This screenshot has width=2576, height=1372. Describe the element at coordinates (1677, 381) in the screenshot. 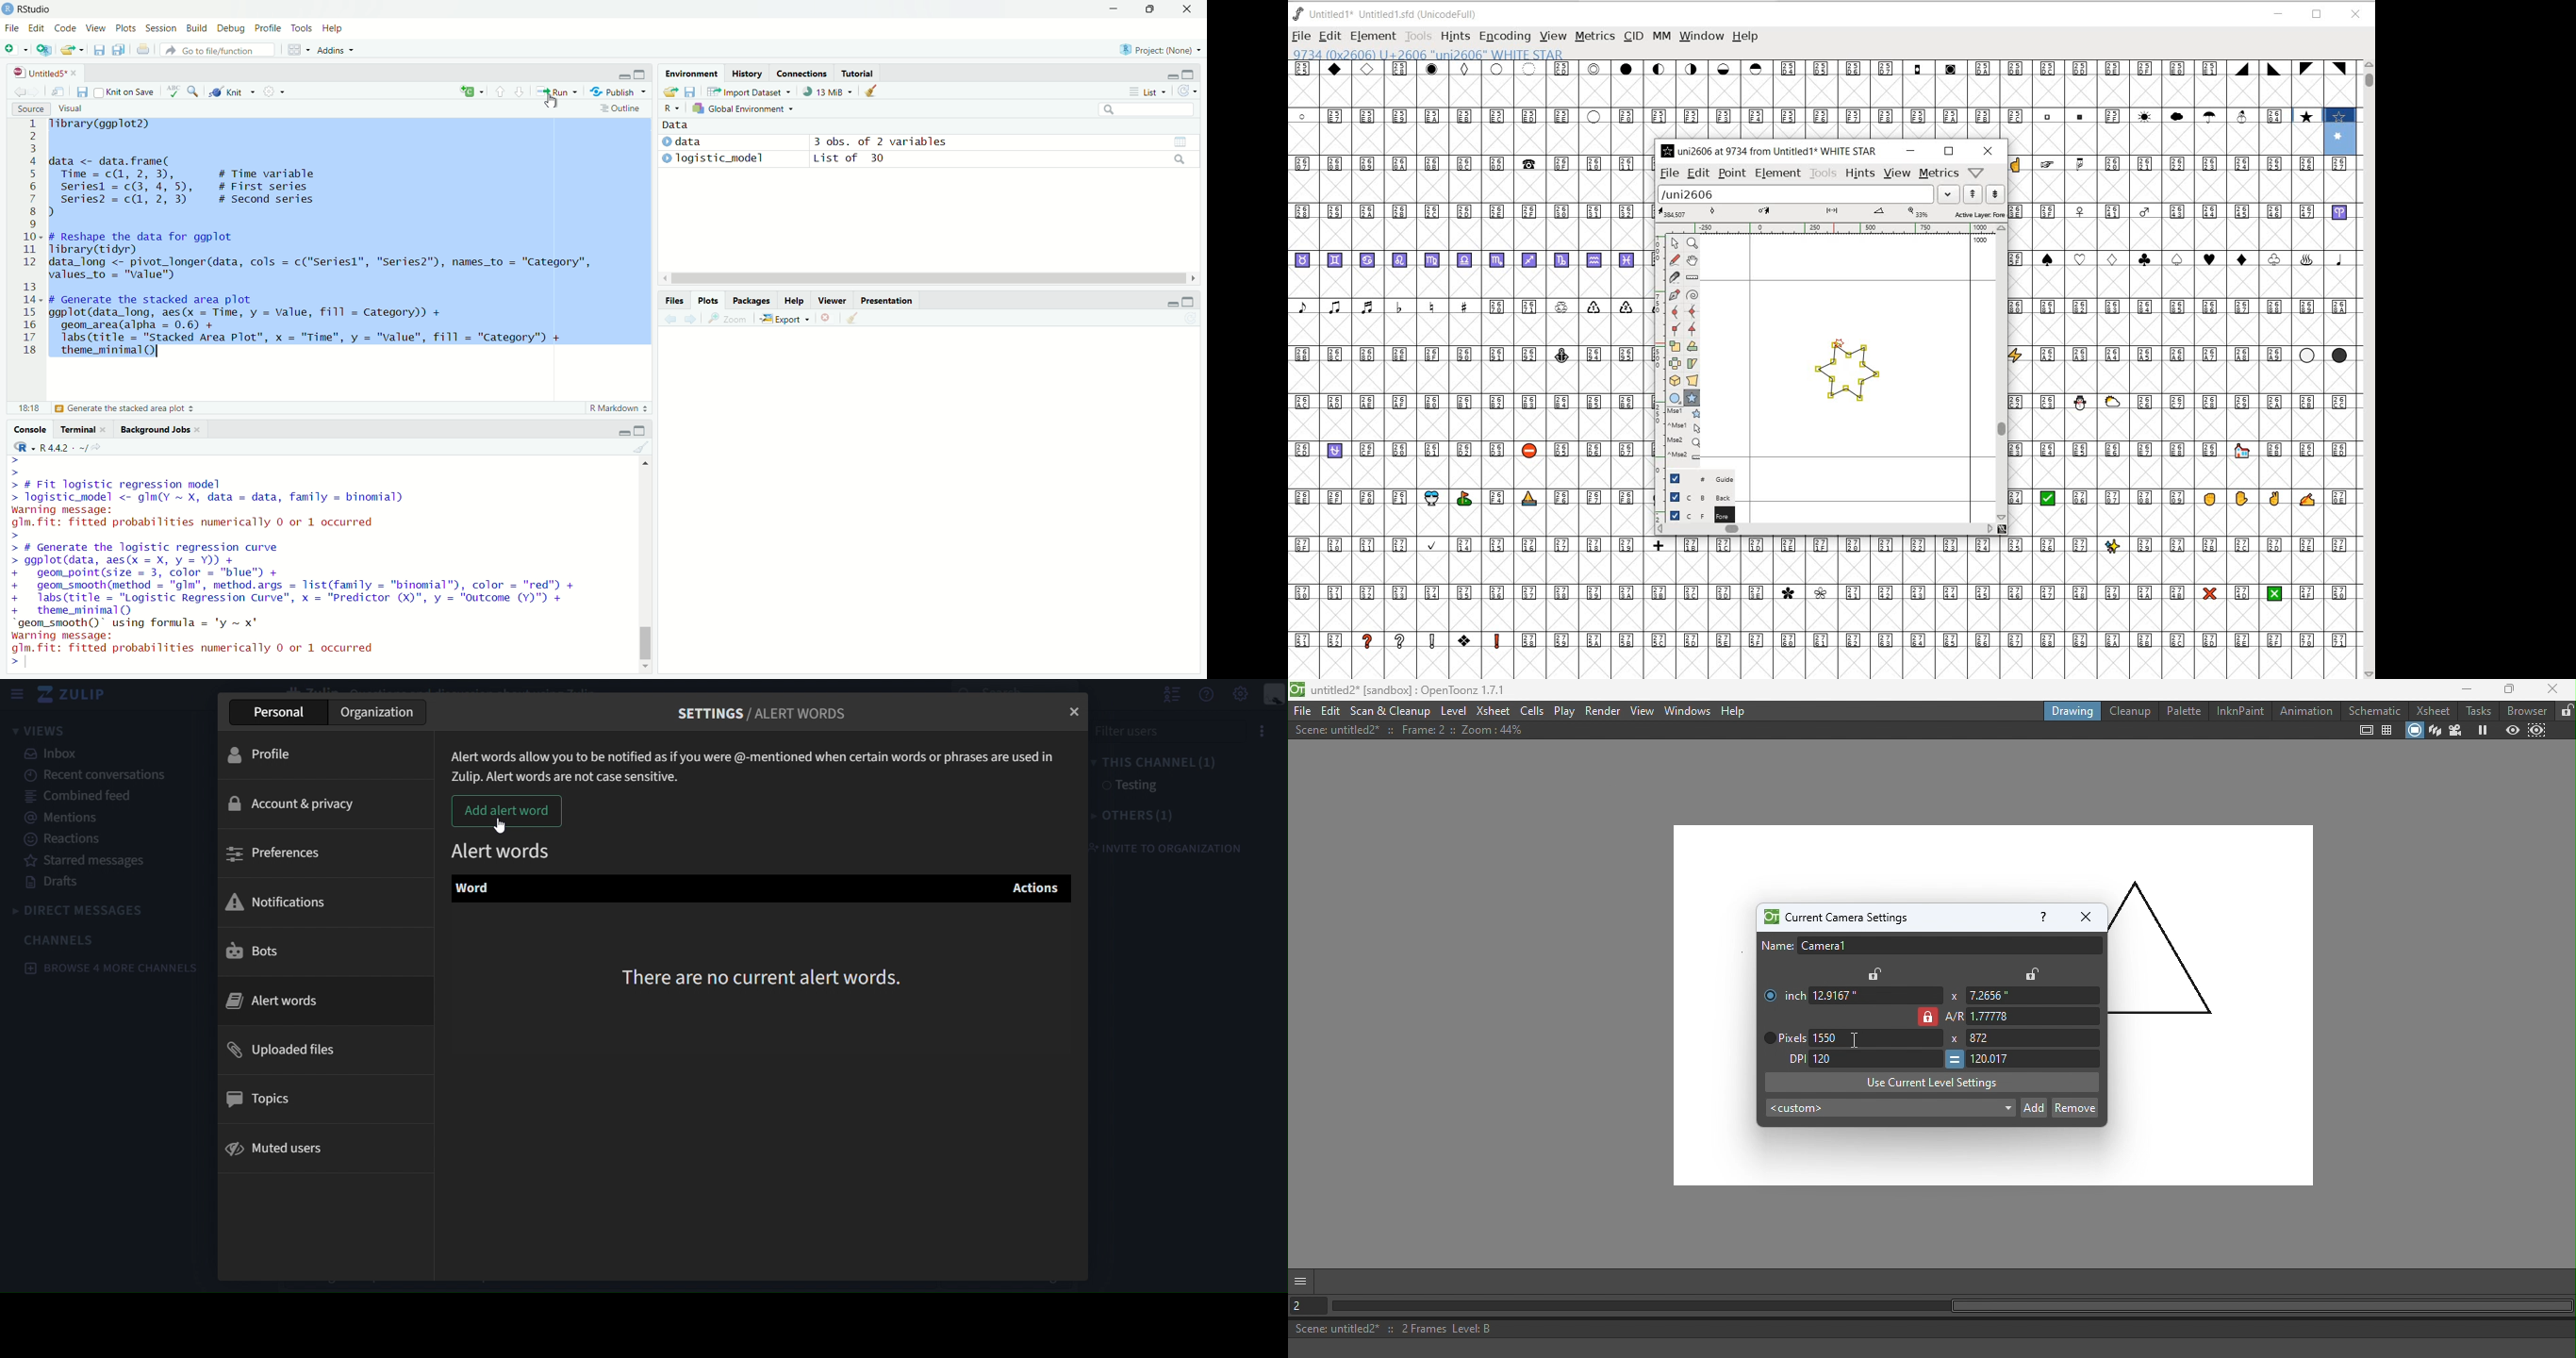

I see `ROTATE THE SELECTION IN 3D` at that location.